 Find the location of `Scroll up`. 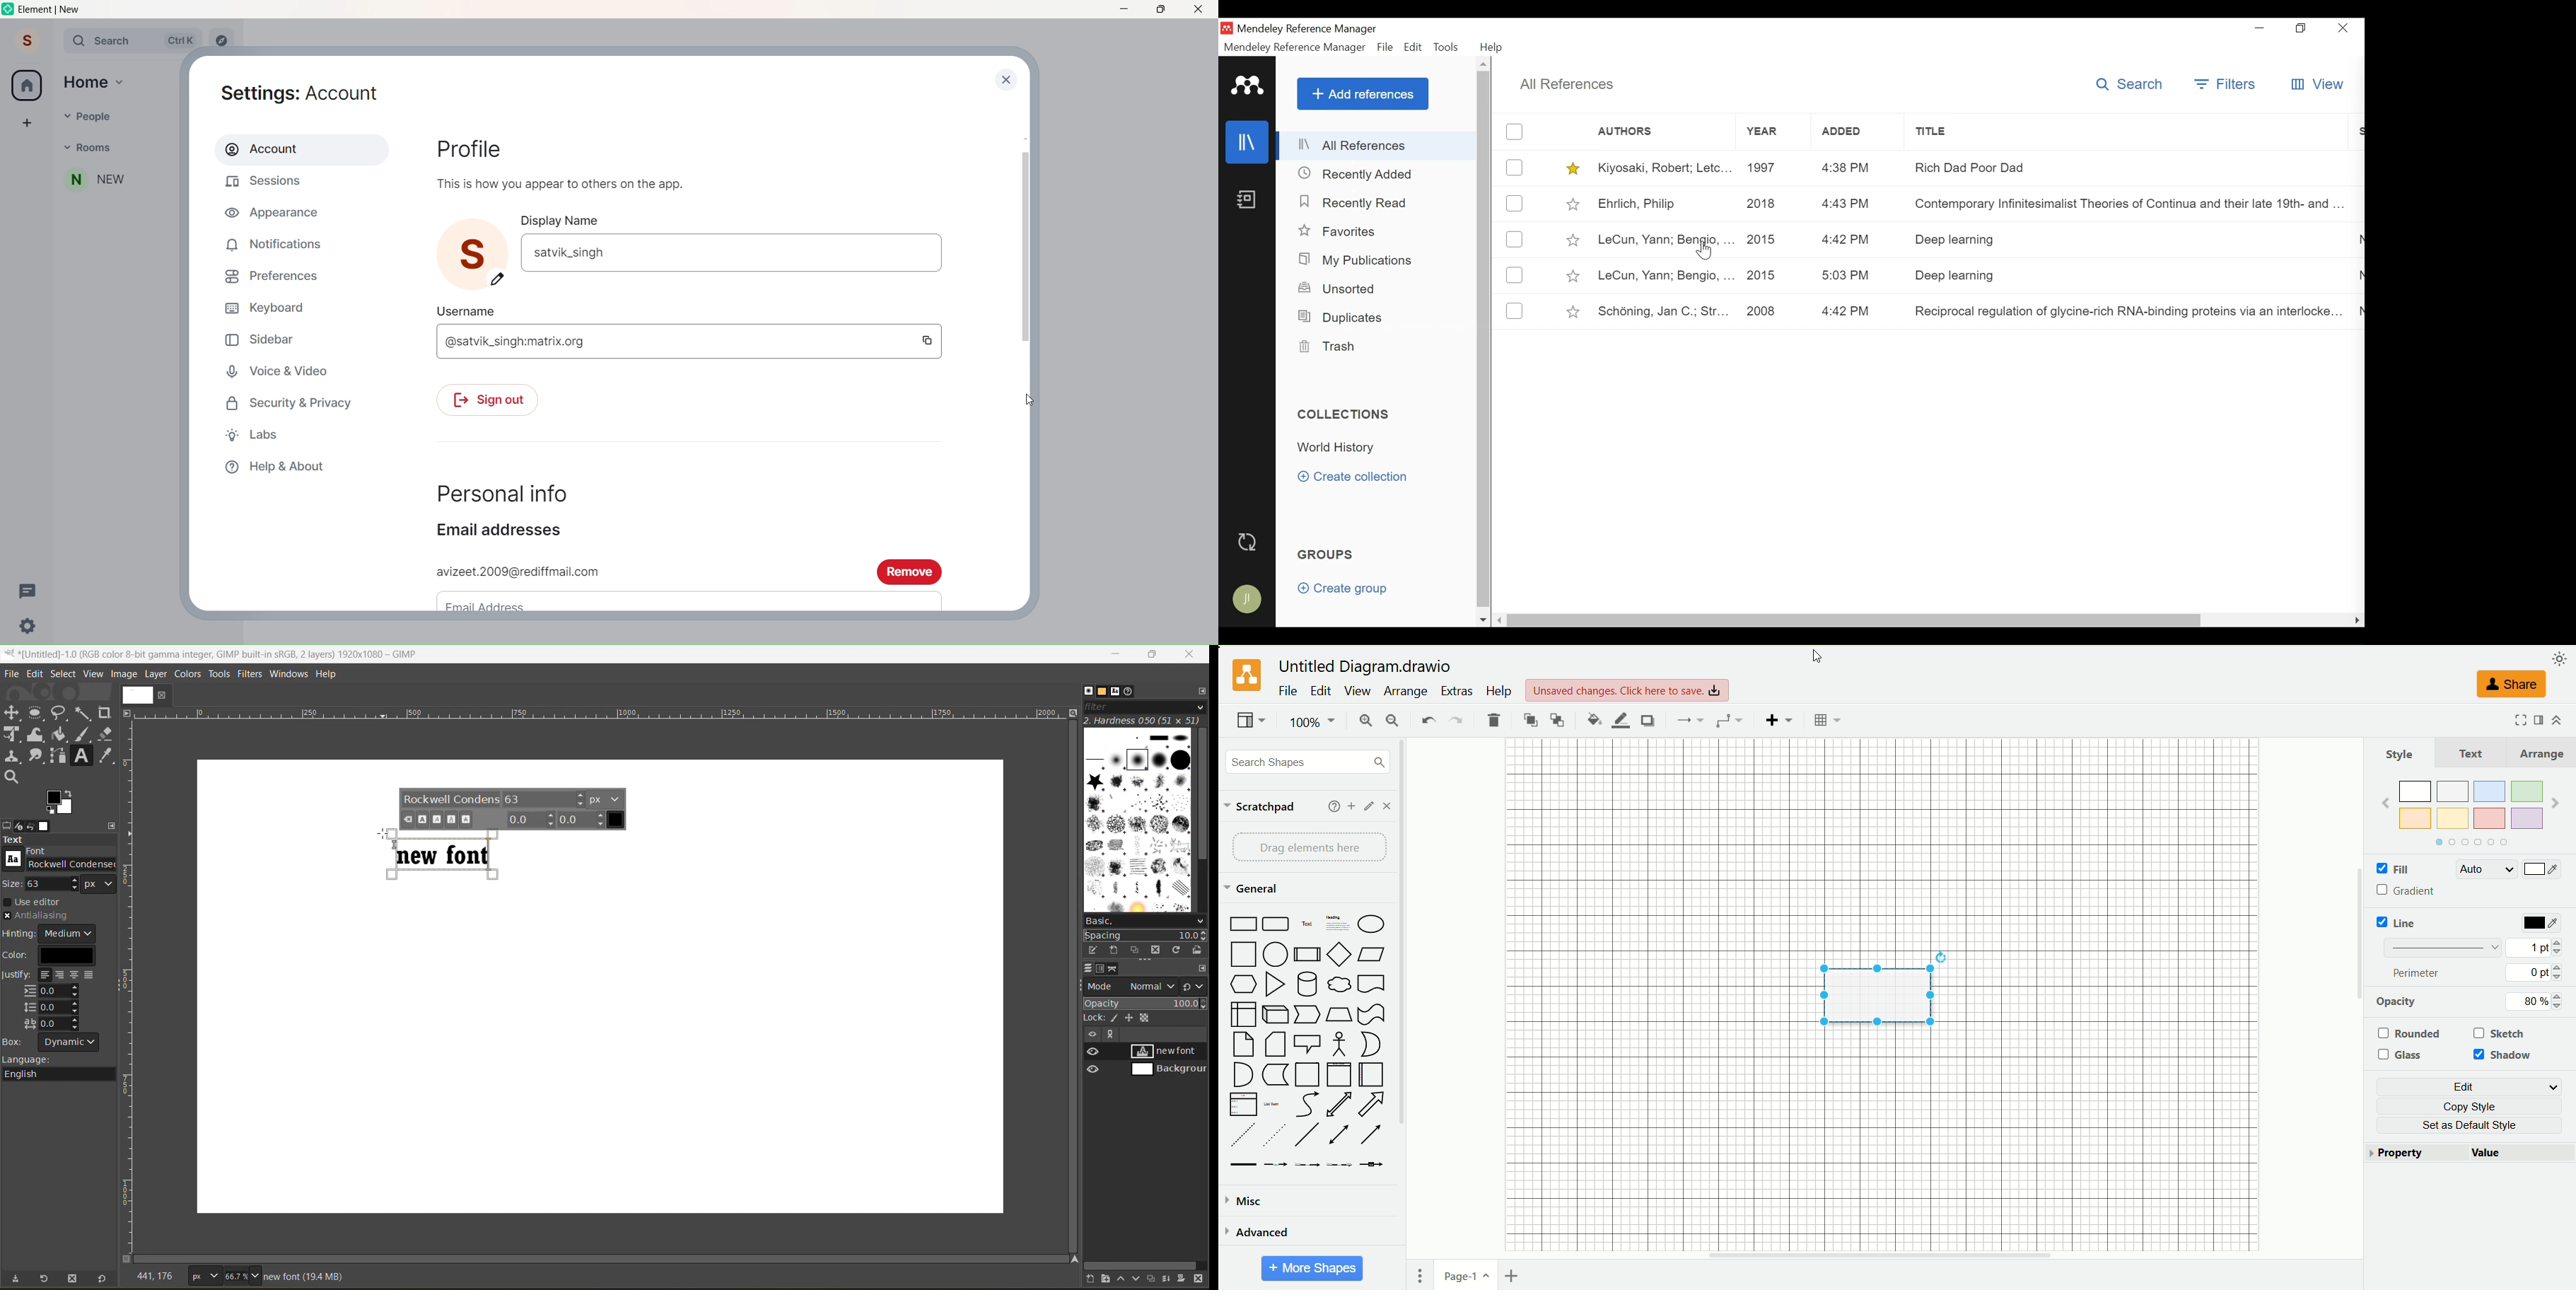

Scroll up is located at coordinates (1485, 66).